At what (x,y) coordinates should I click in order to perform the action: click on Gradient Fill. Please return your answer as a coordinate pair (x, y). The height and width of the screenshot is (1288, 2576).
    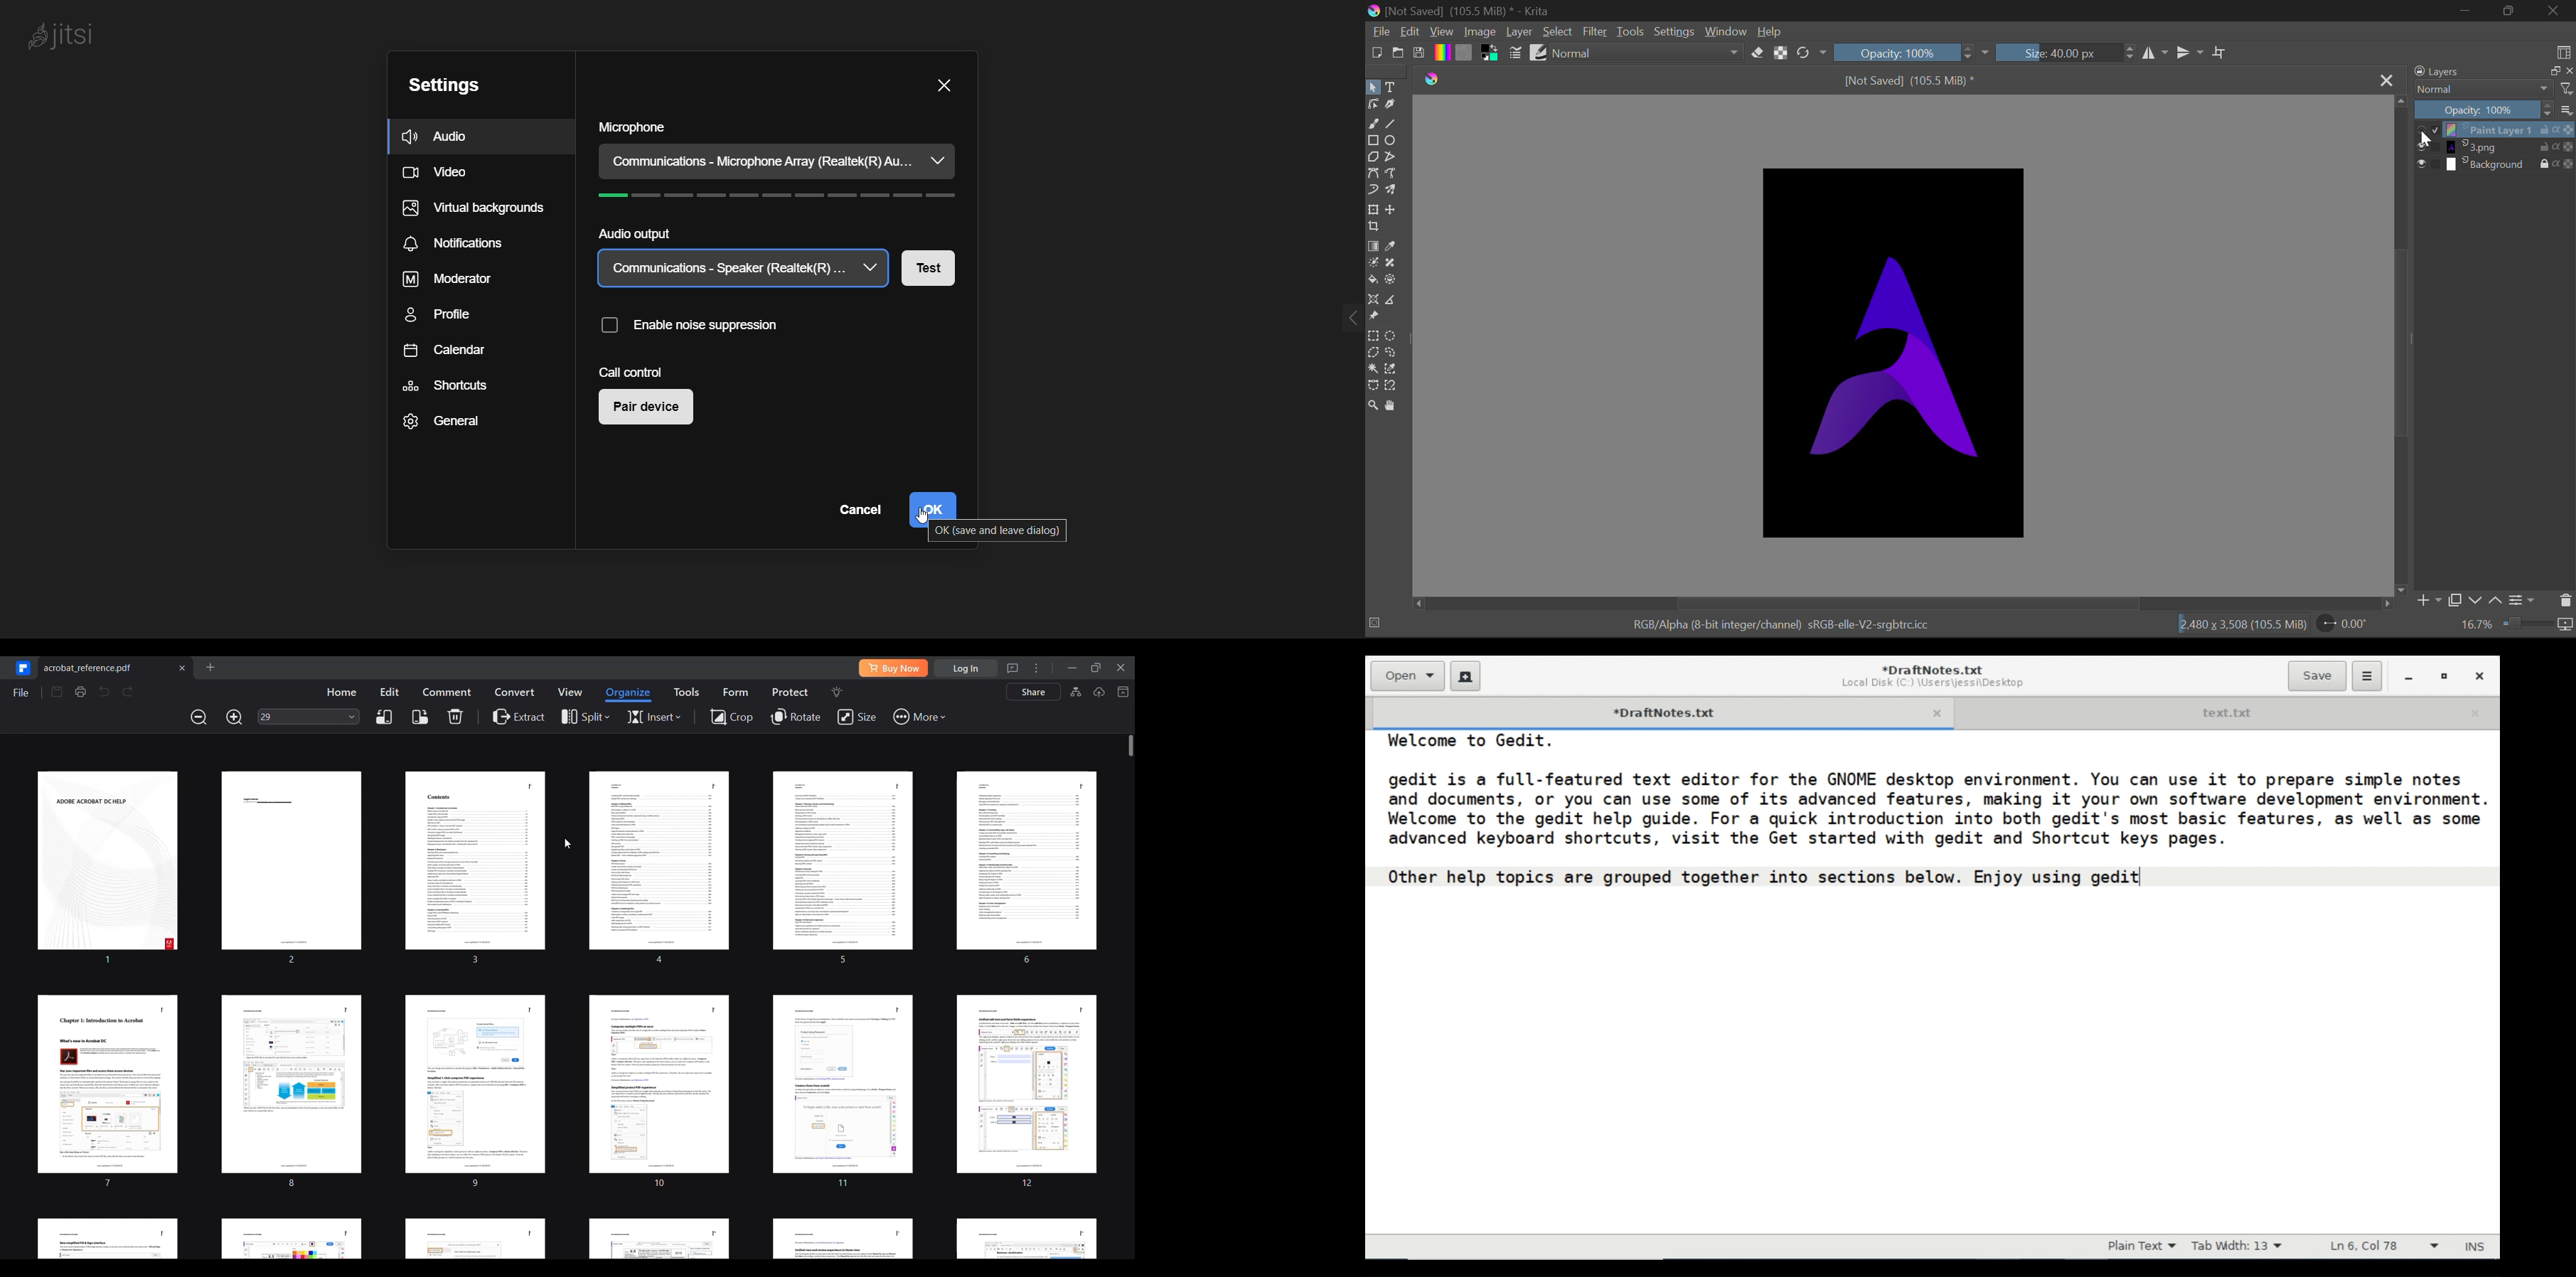
    Looking at the image, I should click on (1374, 246).